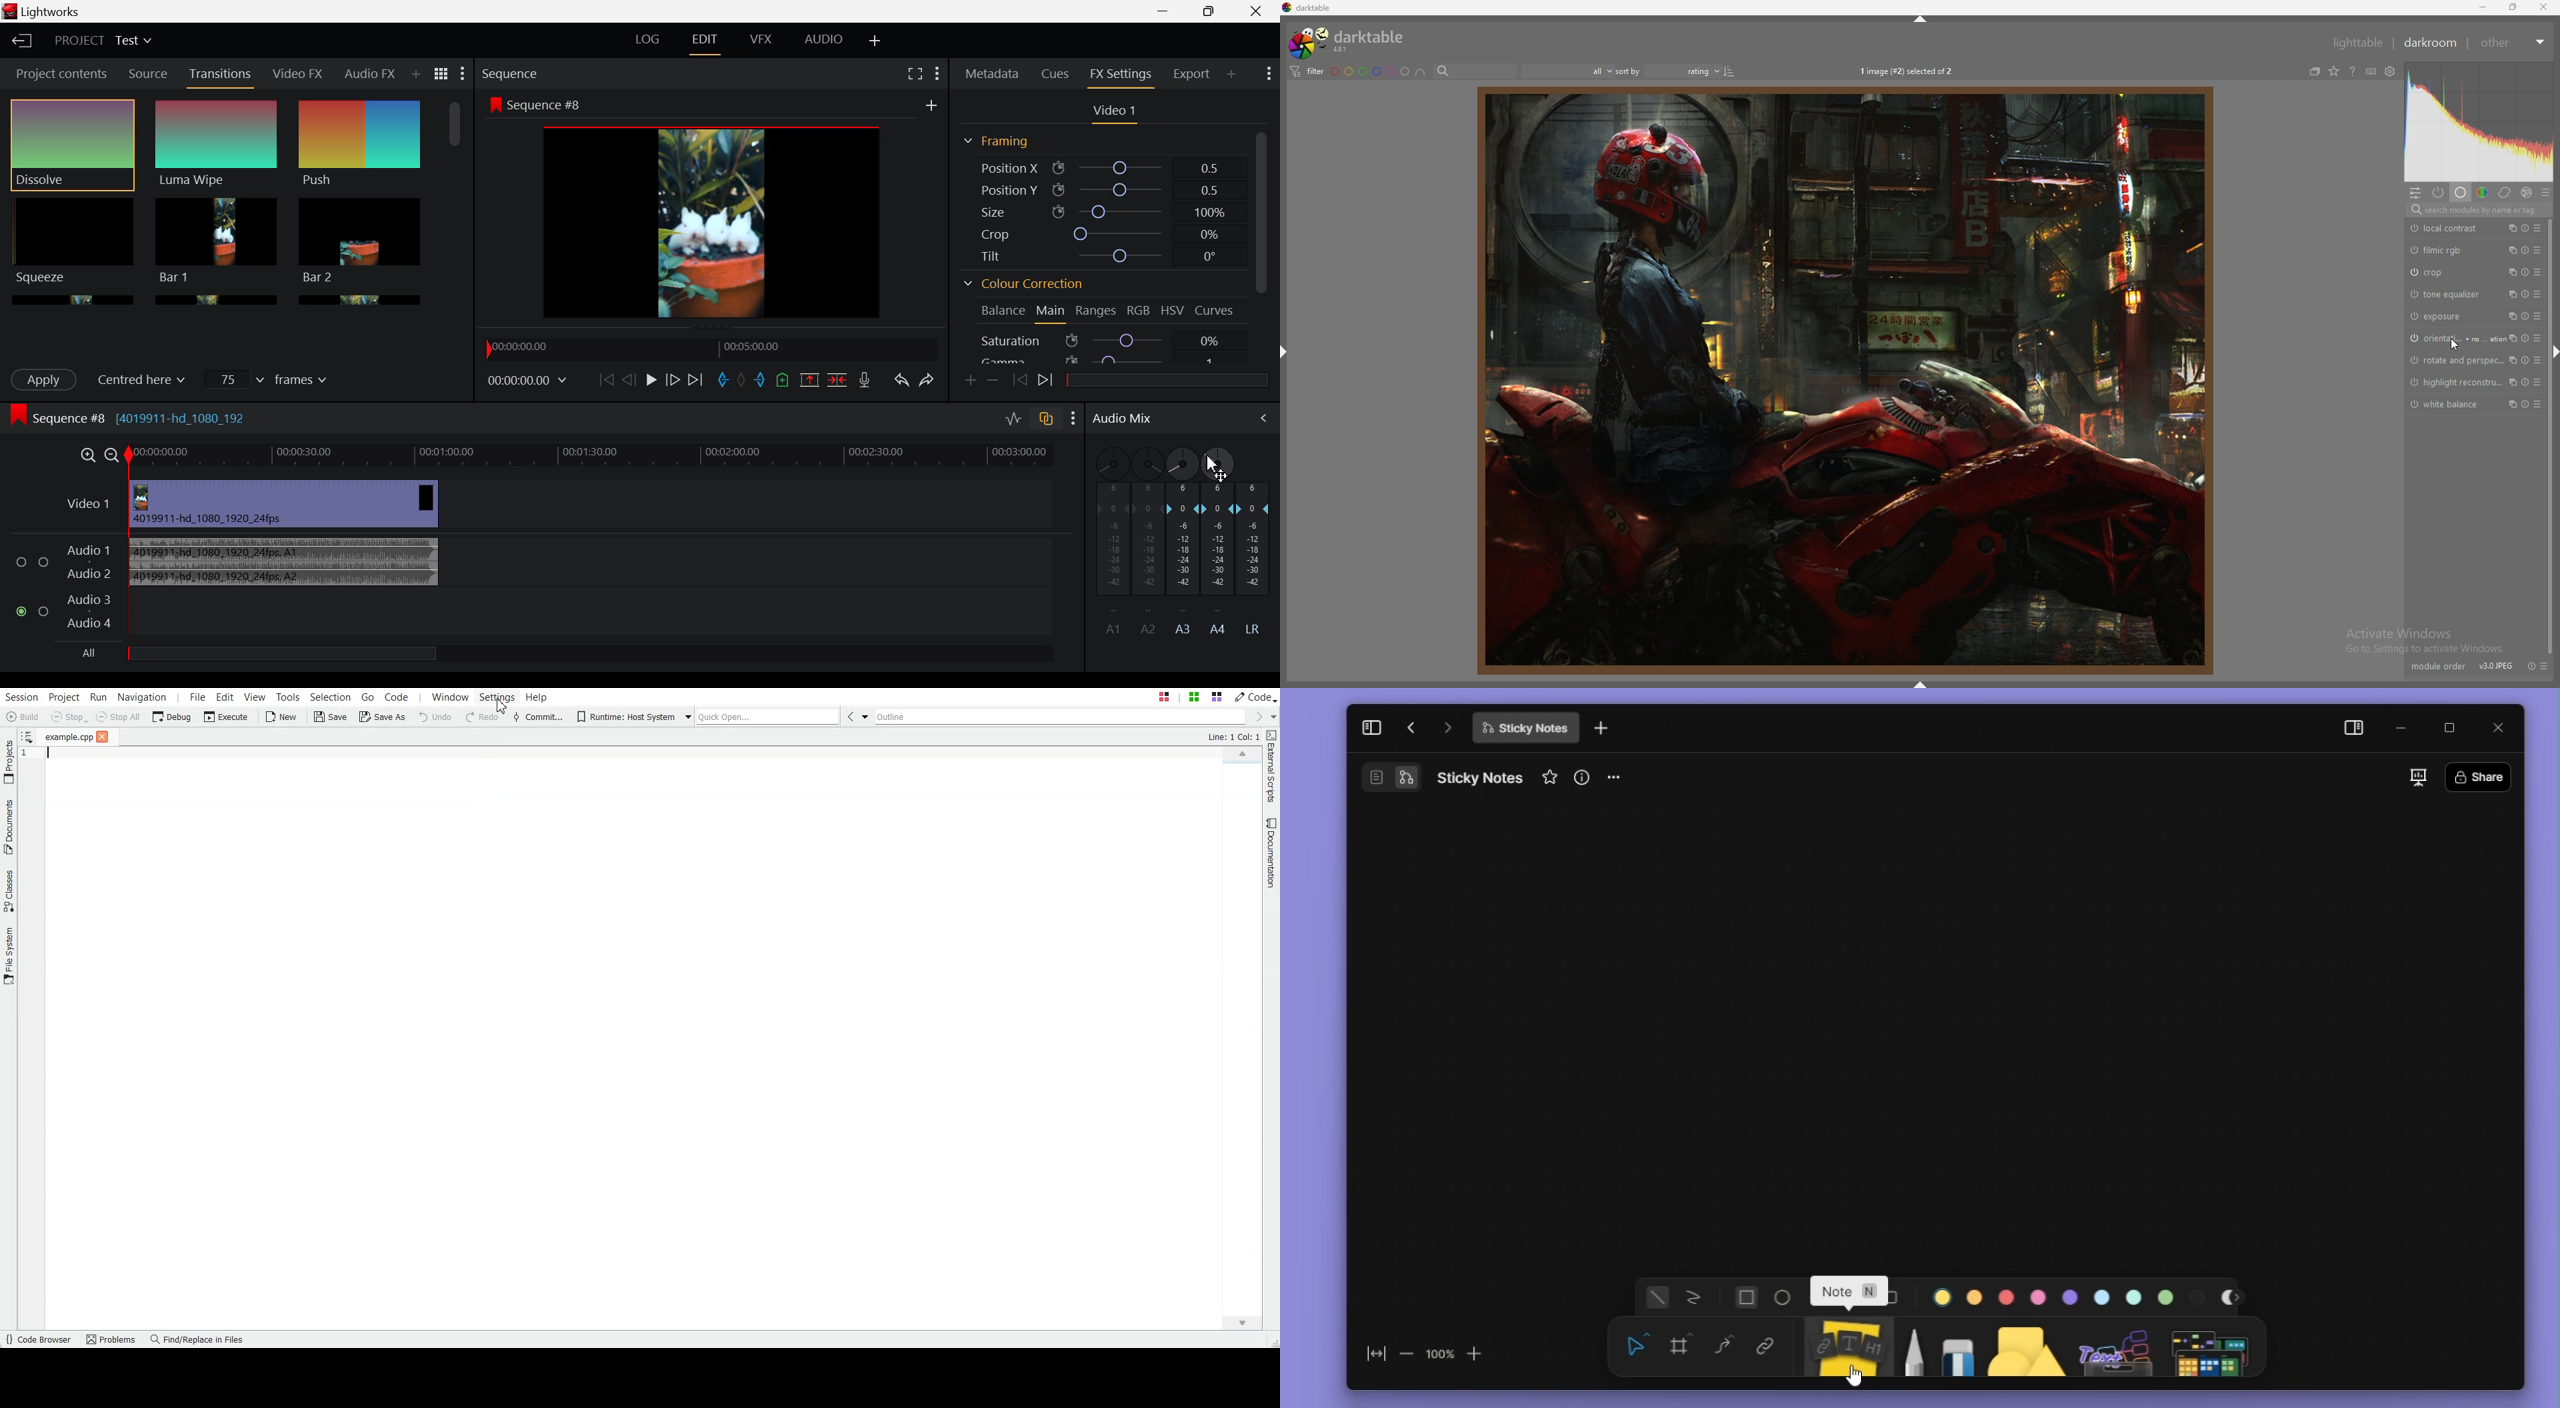 Image resolution: width=2576 pixels, height=1428 pixels. Describe the element at coordinates (2509, 383) in the screenshot. I see `multiple instances action` at that location.